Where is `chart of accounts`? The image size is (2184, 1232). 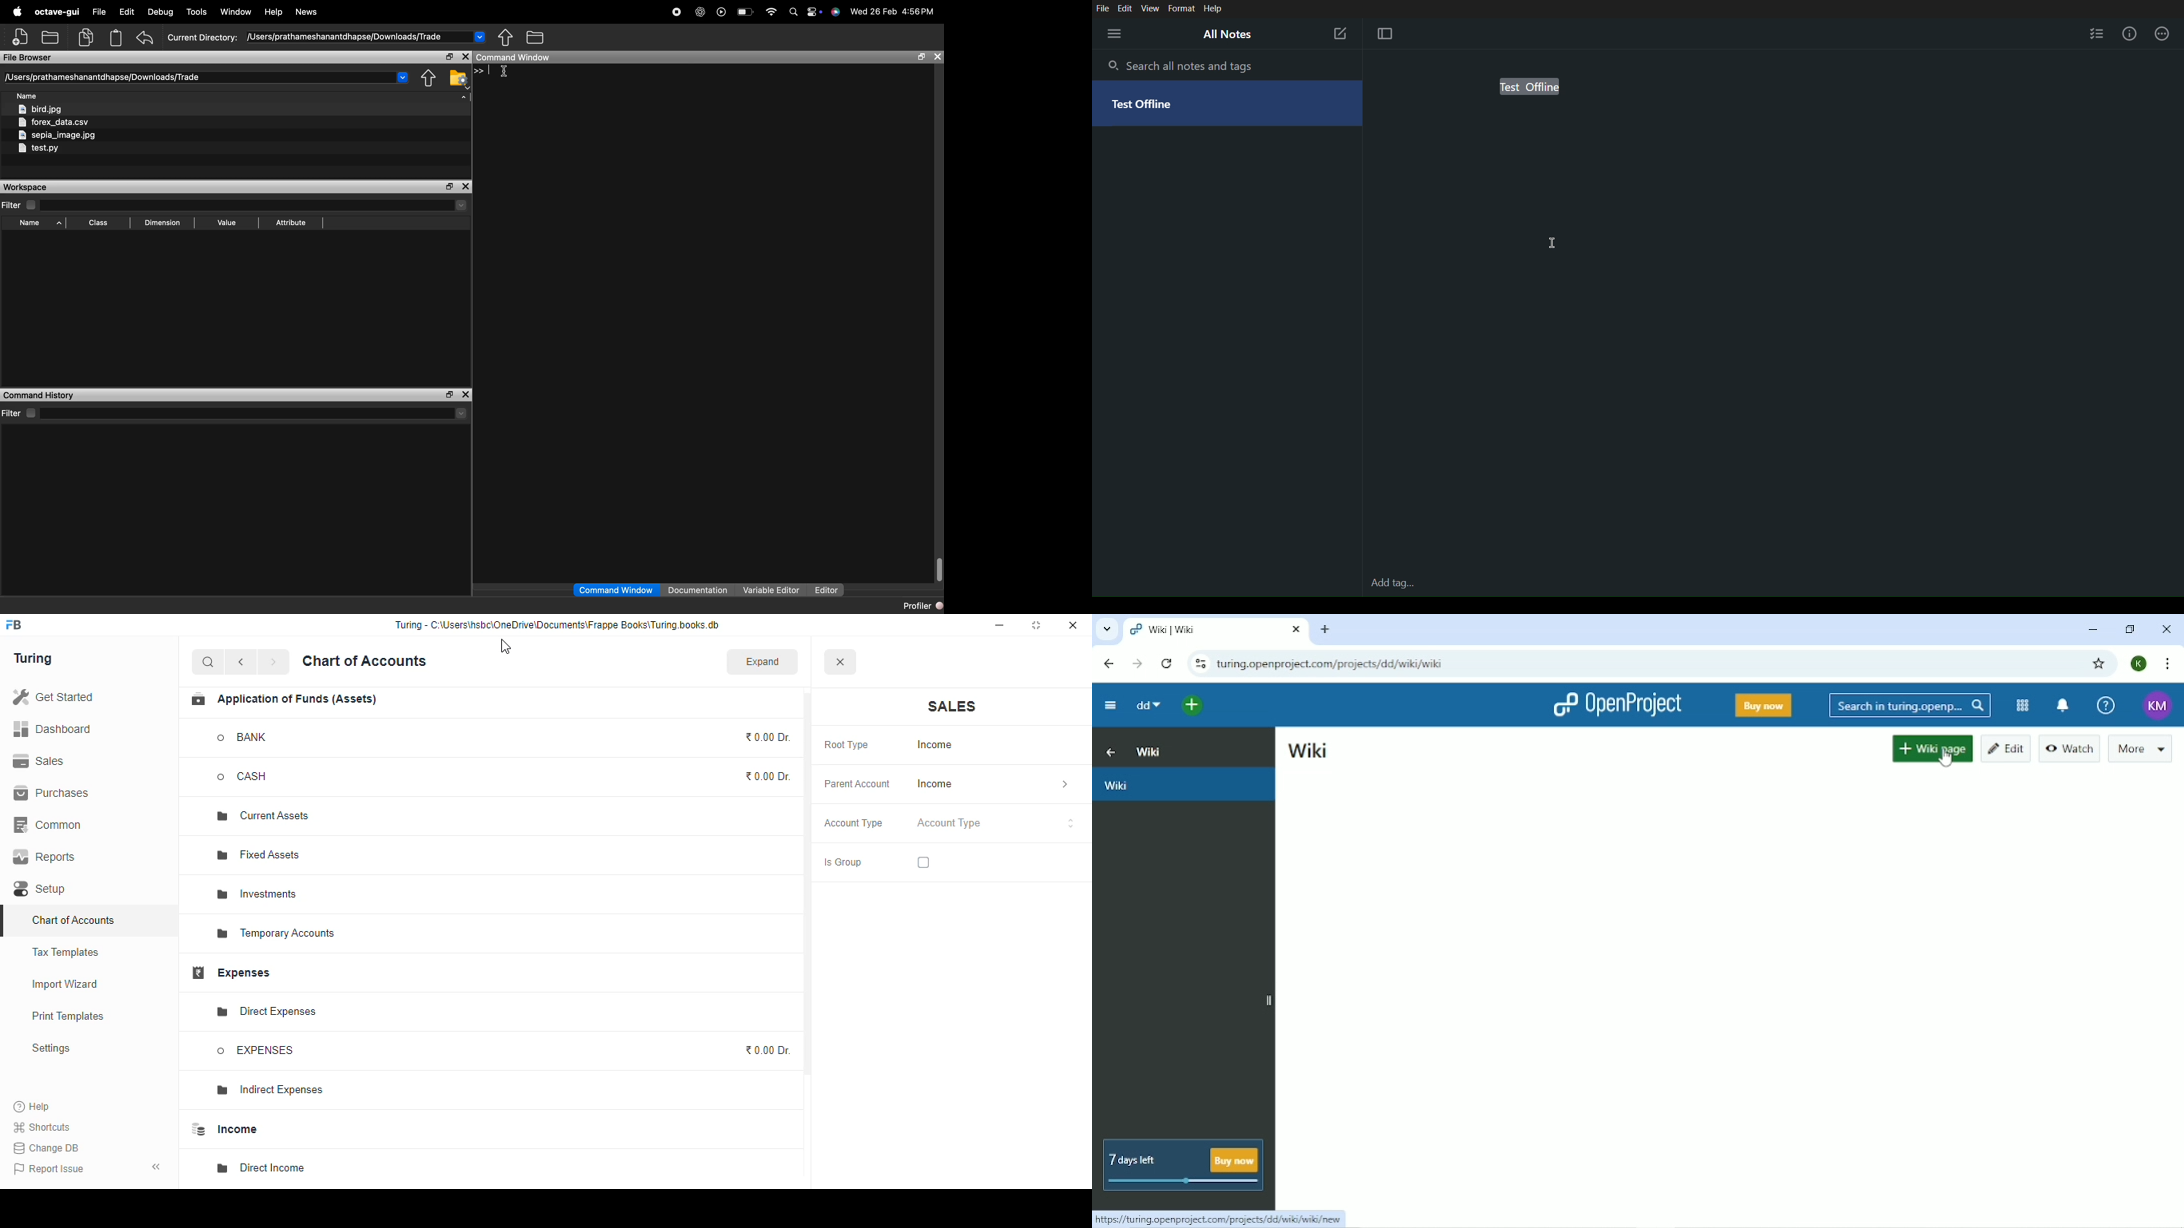
chart of accounts is located at coordinates (365, 661).